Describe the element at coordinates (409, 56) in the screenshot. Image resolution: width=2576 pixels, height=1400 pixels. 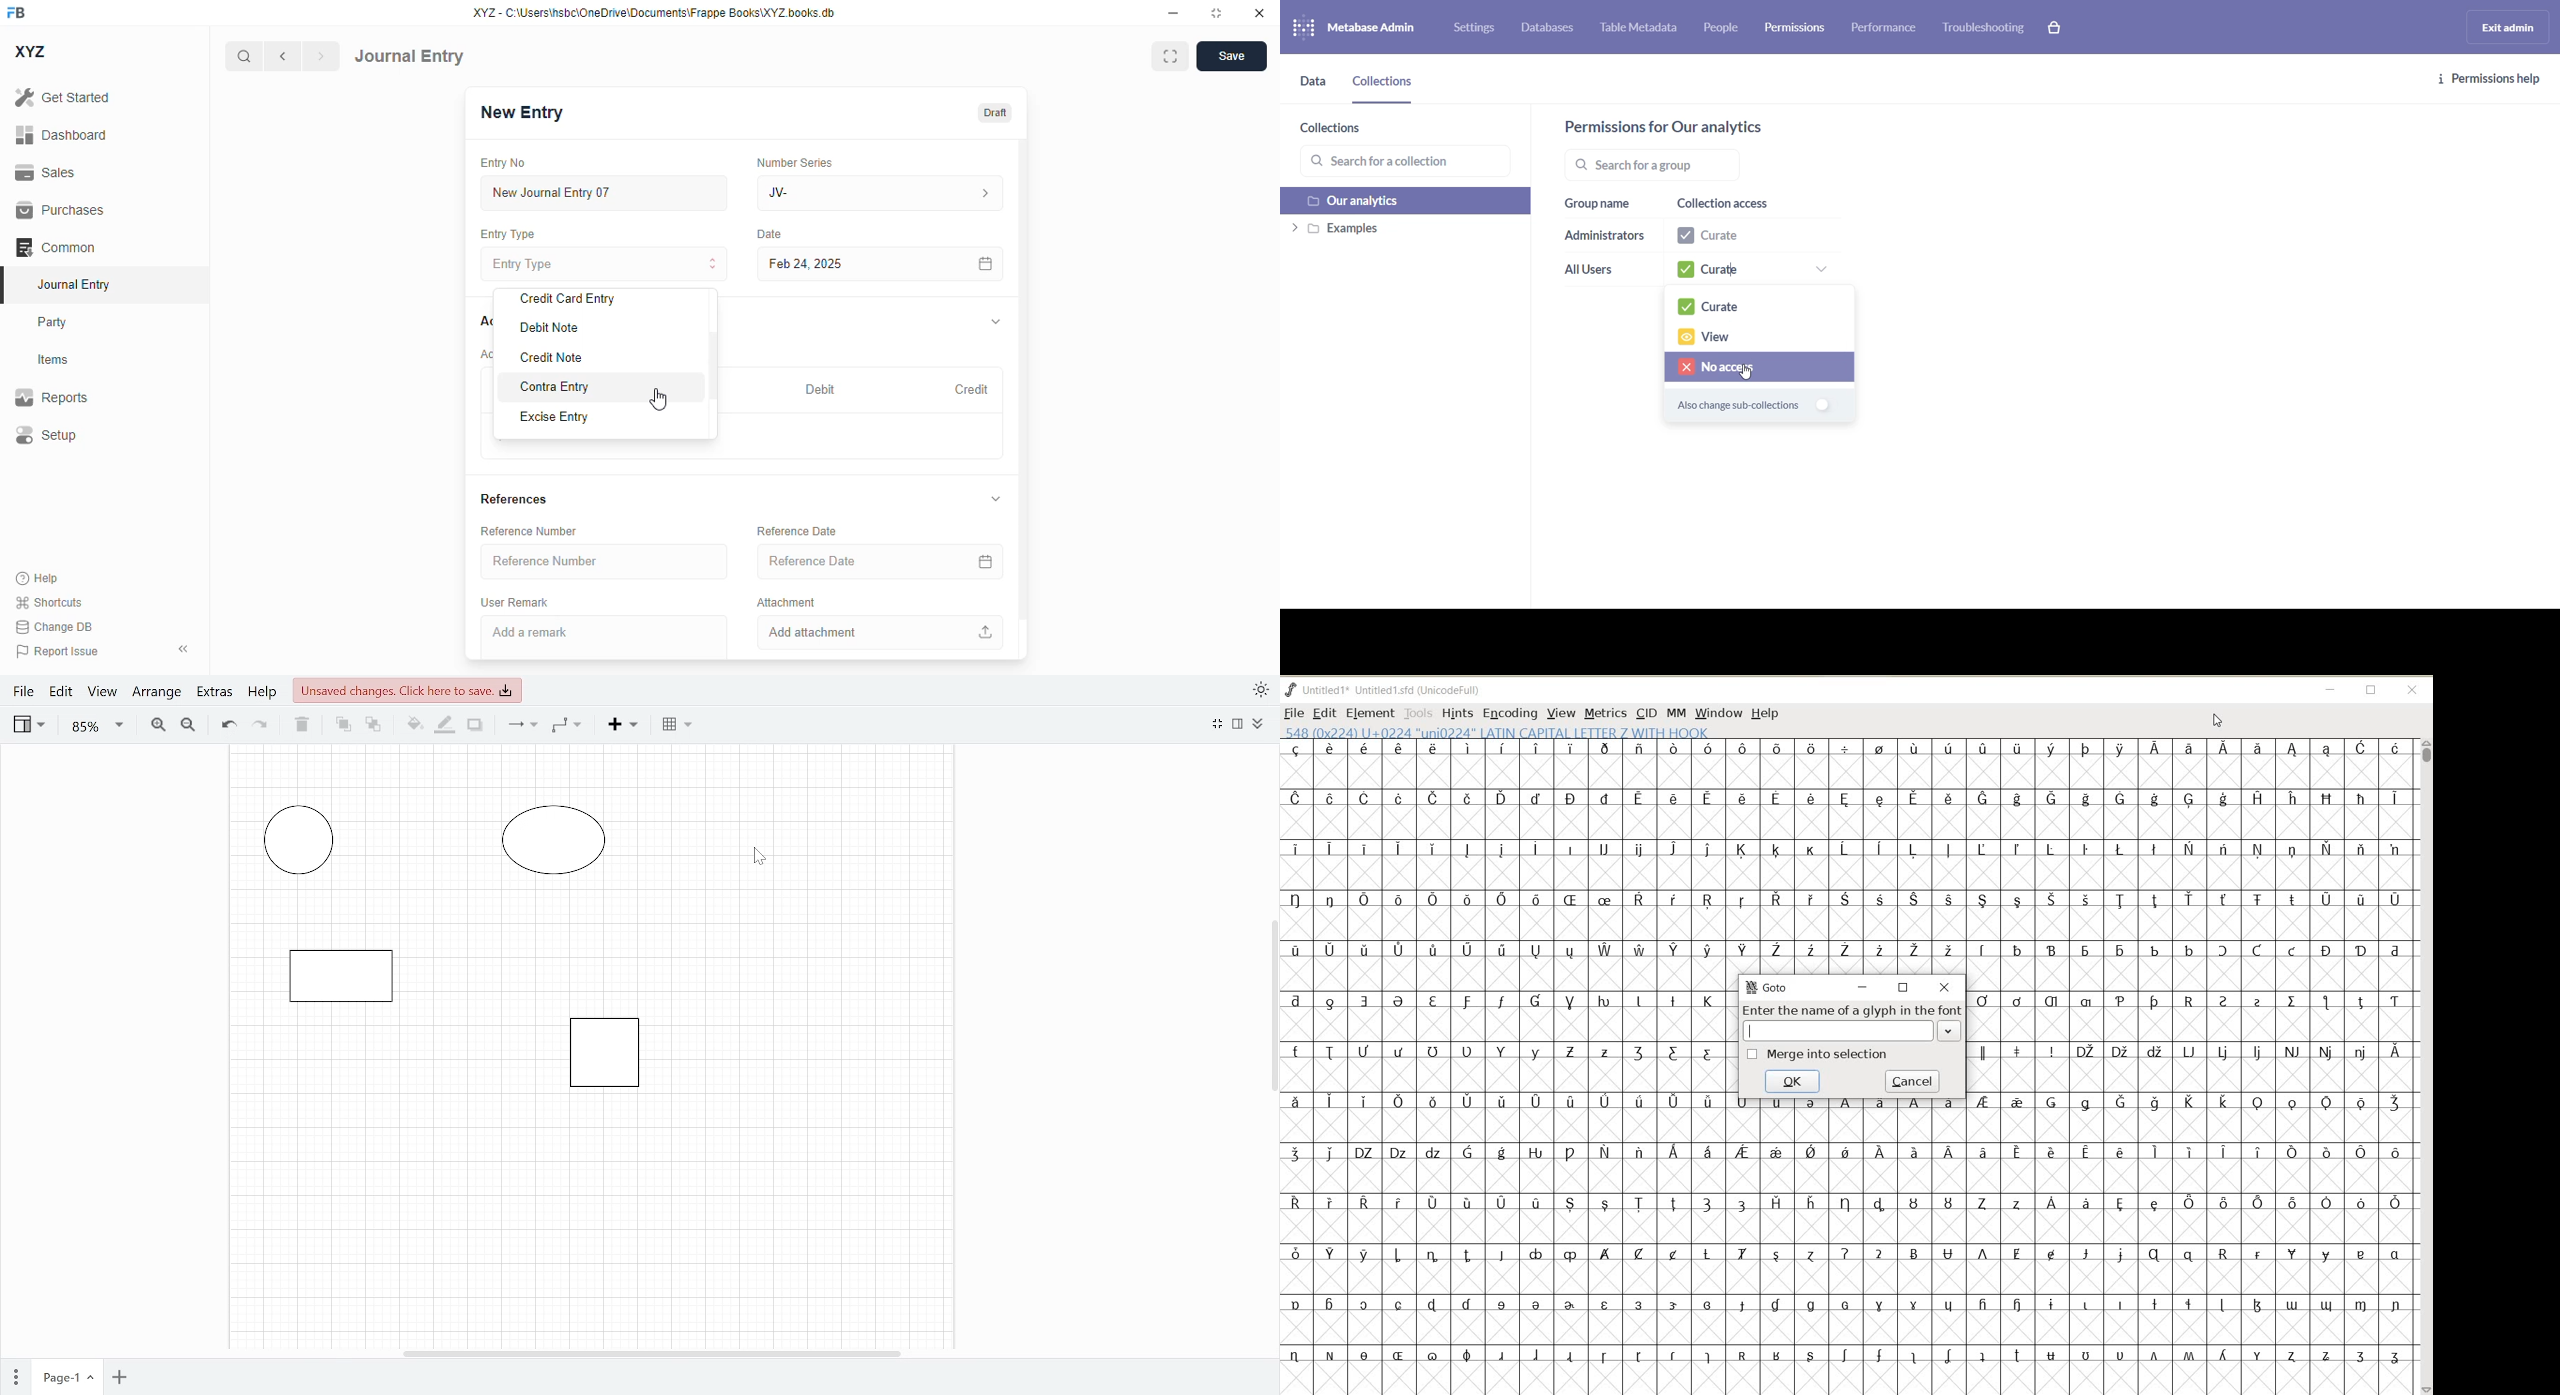
I see `journal entry` at that location.